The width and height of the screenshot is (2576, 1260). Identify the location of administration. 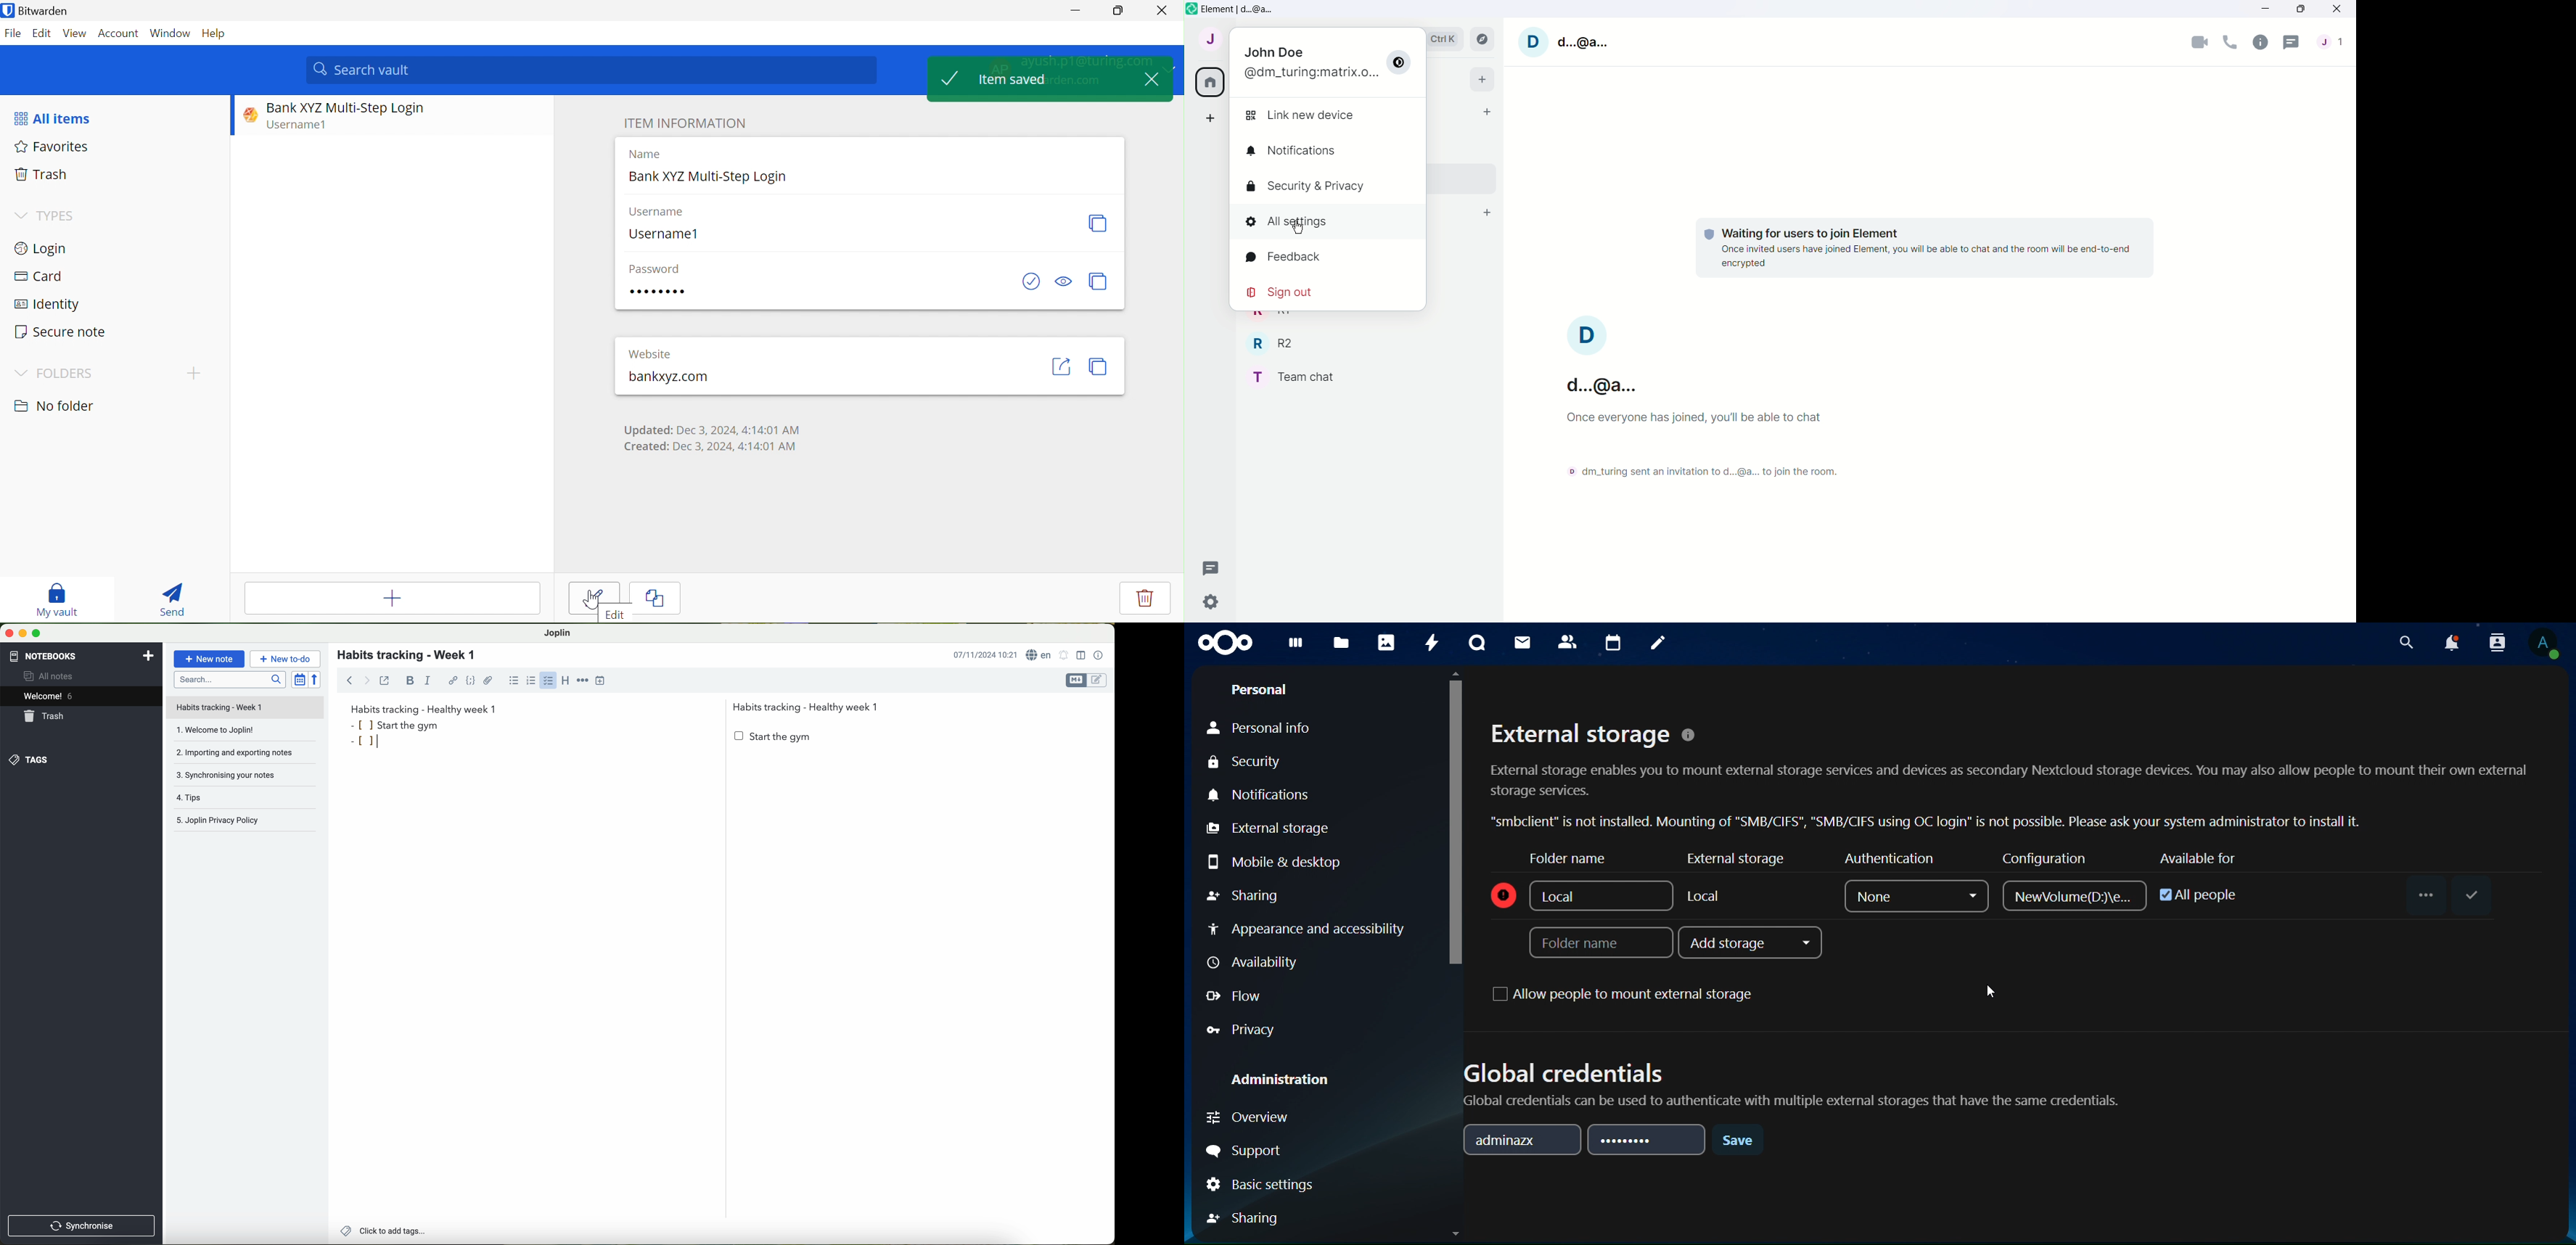
(1281, 1081).